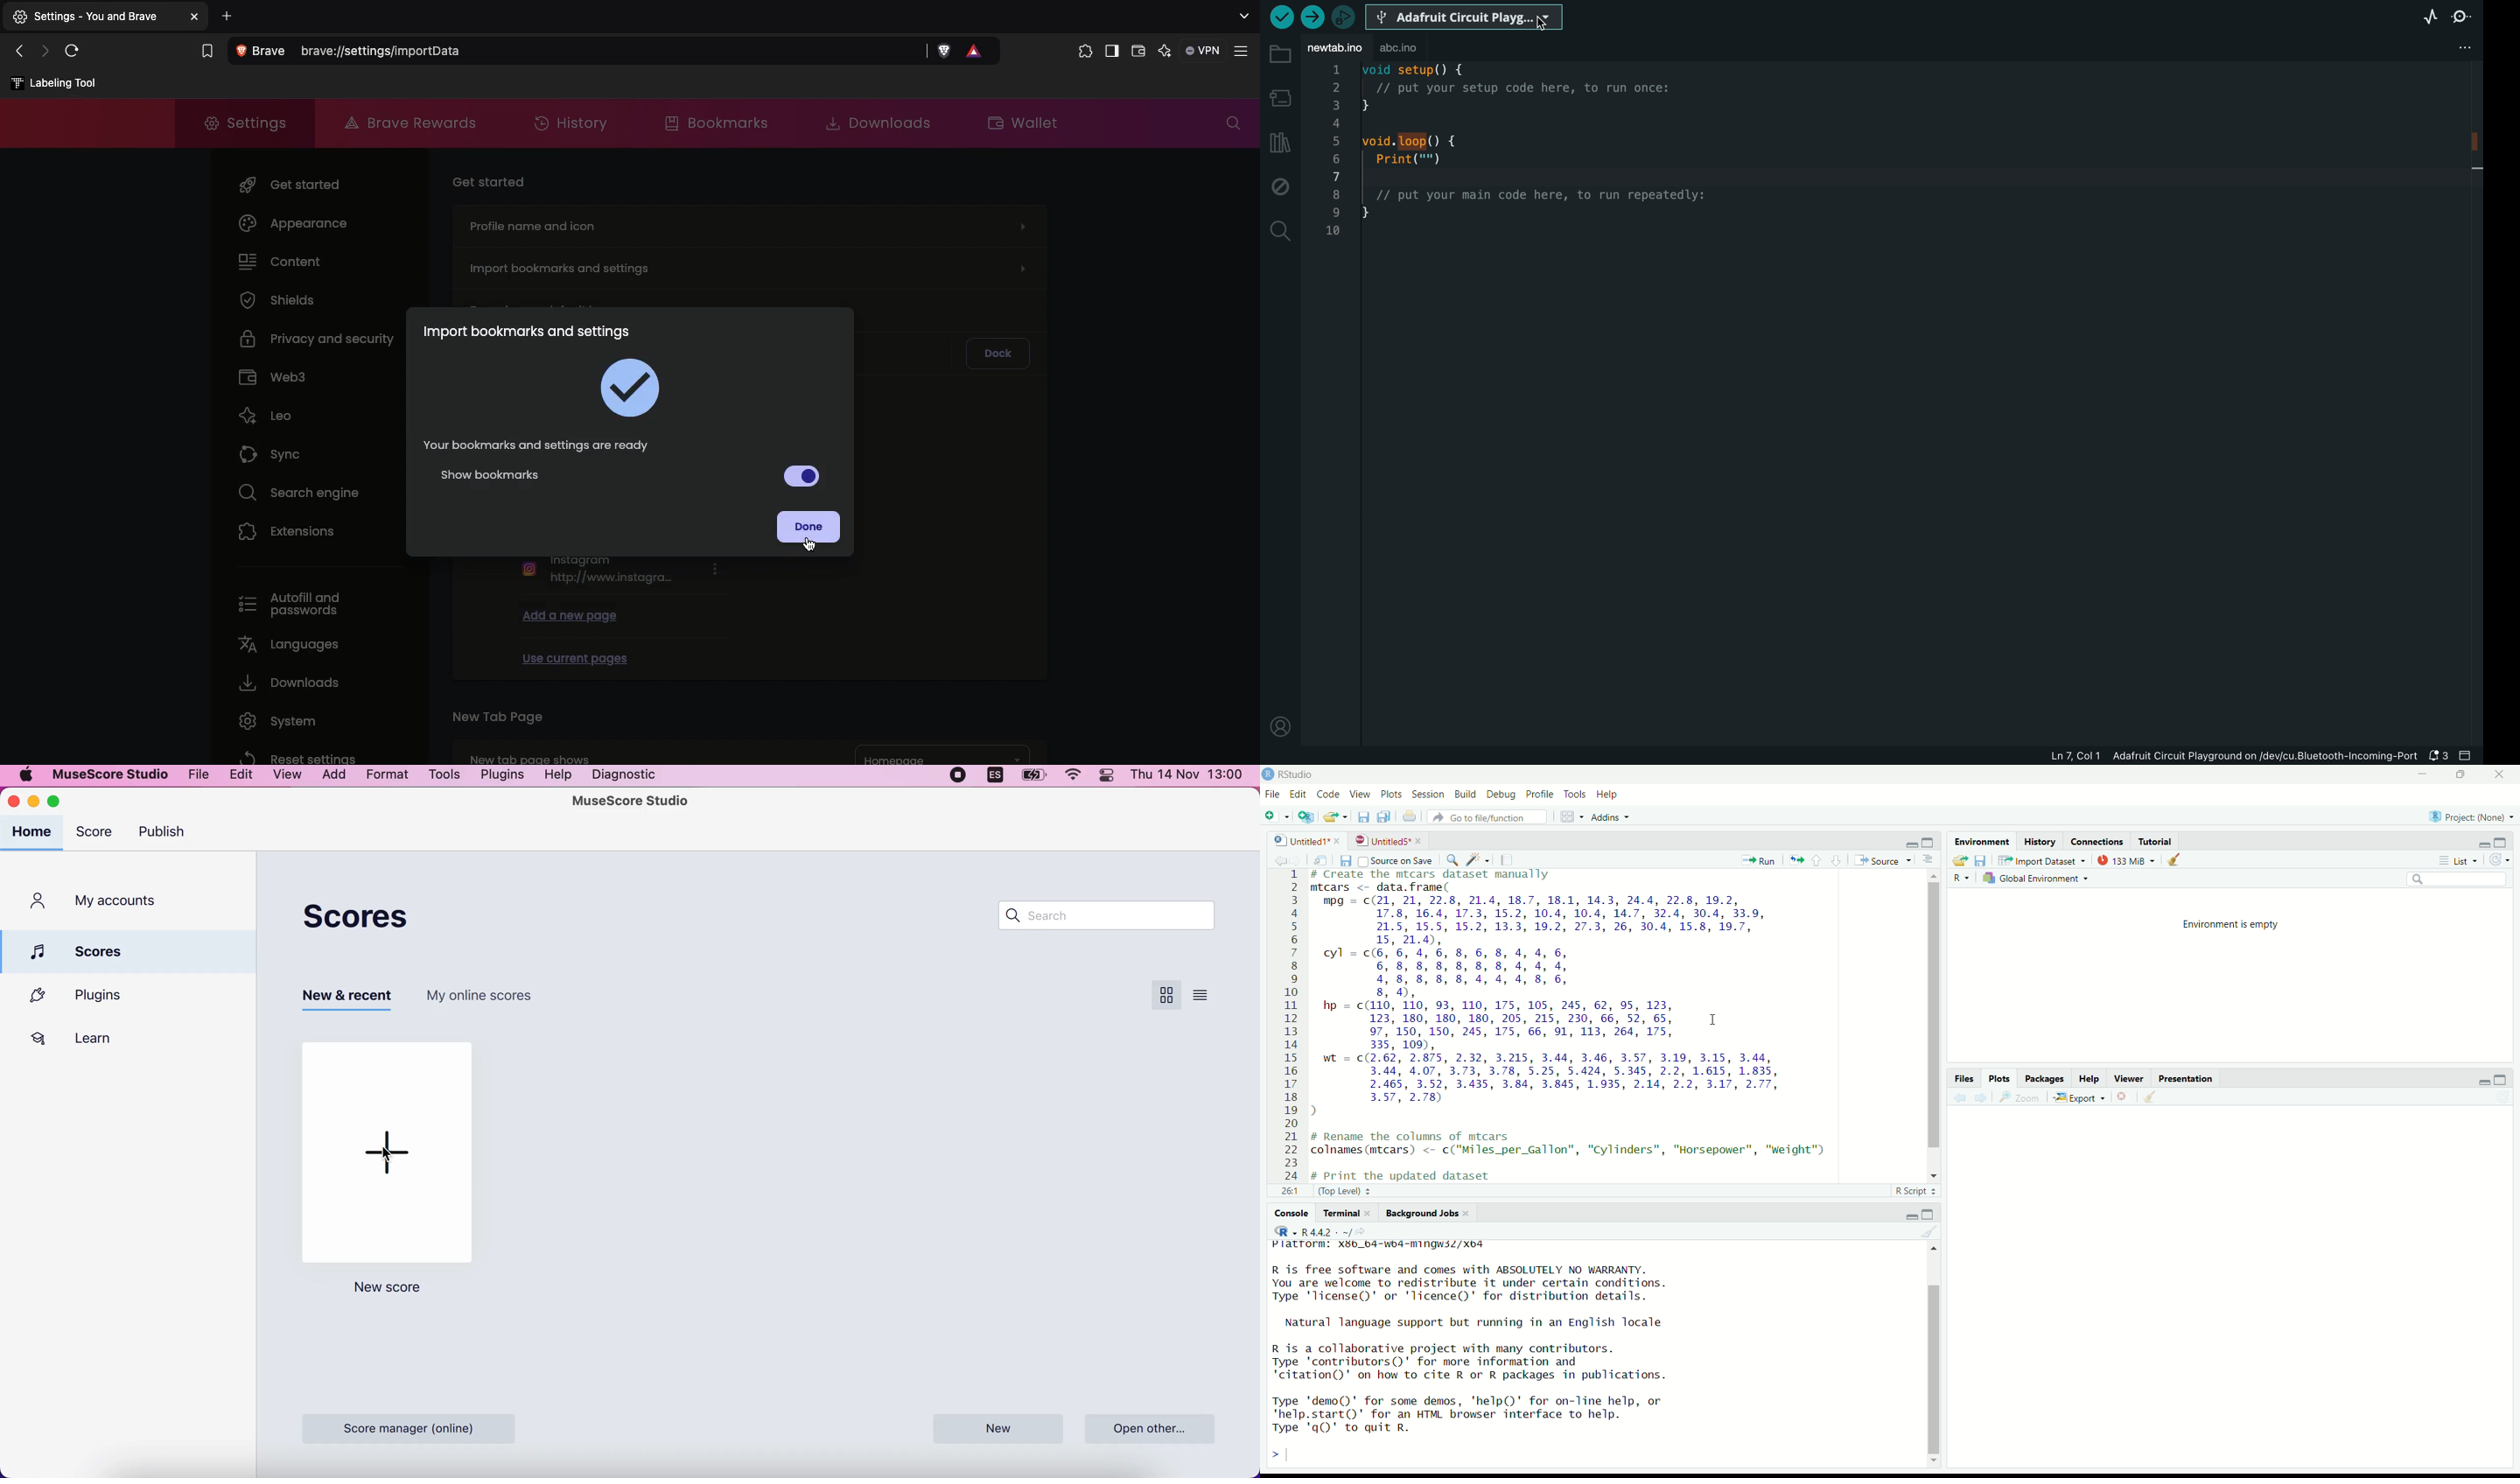  I want to click on Tools, so click(1576, 795).